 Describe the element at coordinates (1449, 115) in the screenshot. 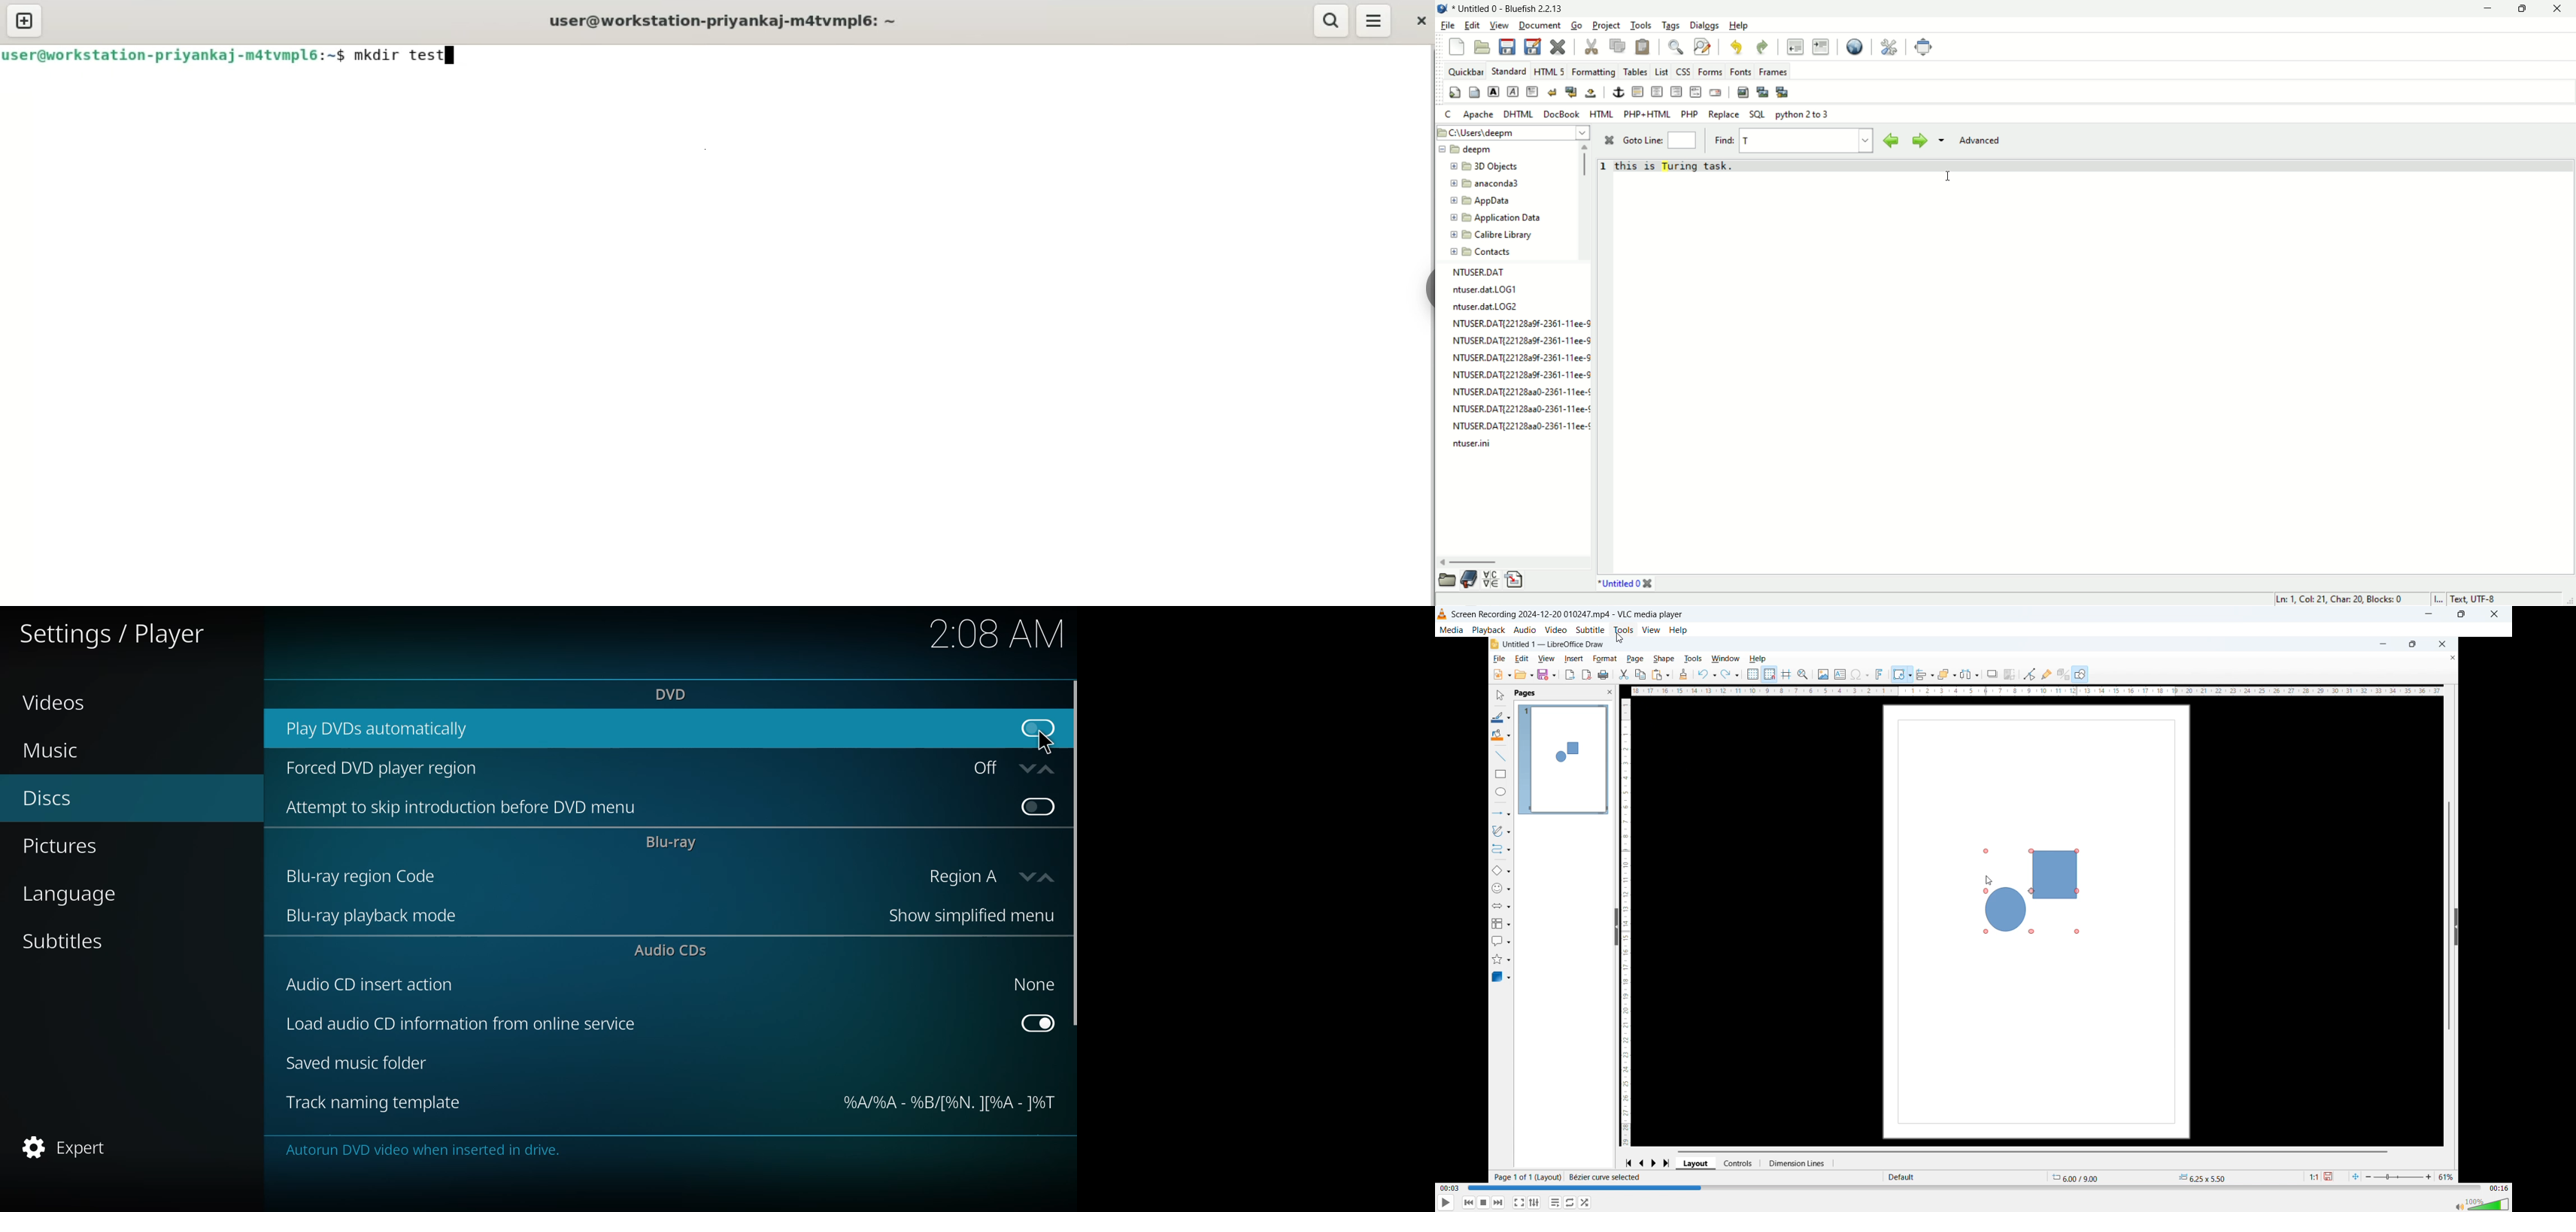

I see `c ` at that location.